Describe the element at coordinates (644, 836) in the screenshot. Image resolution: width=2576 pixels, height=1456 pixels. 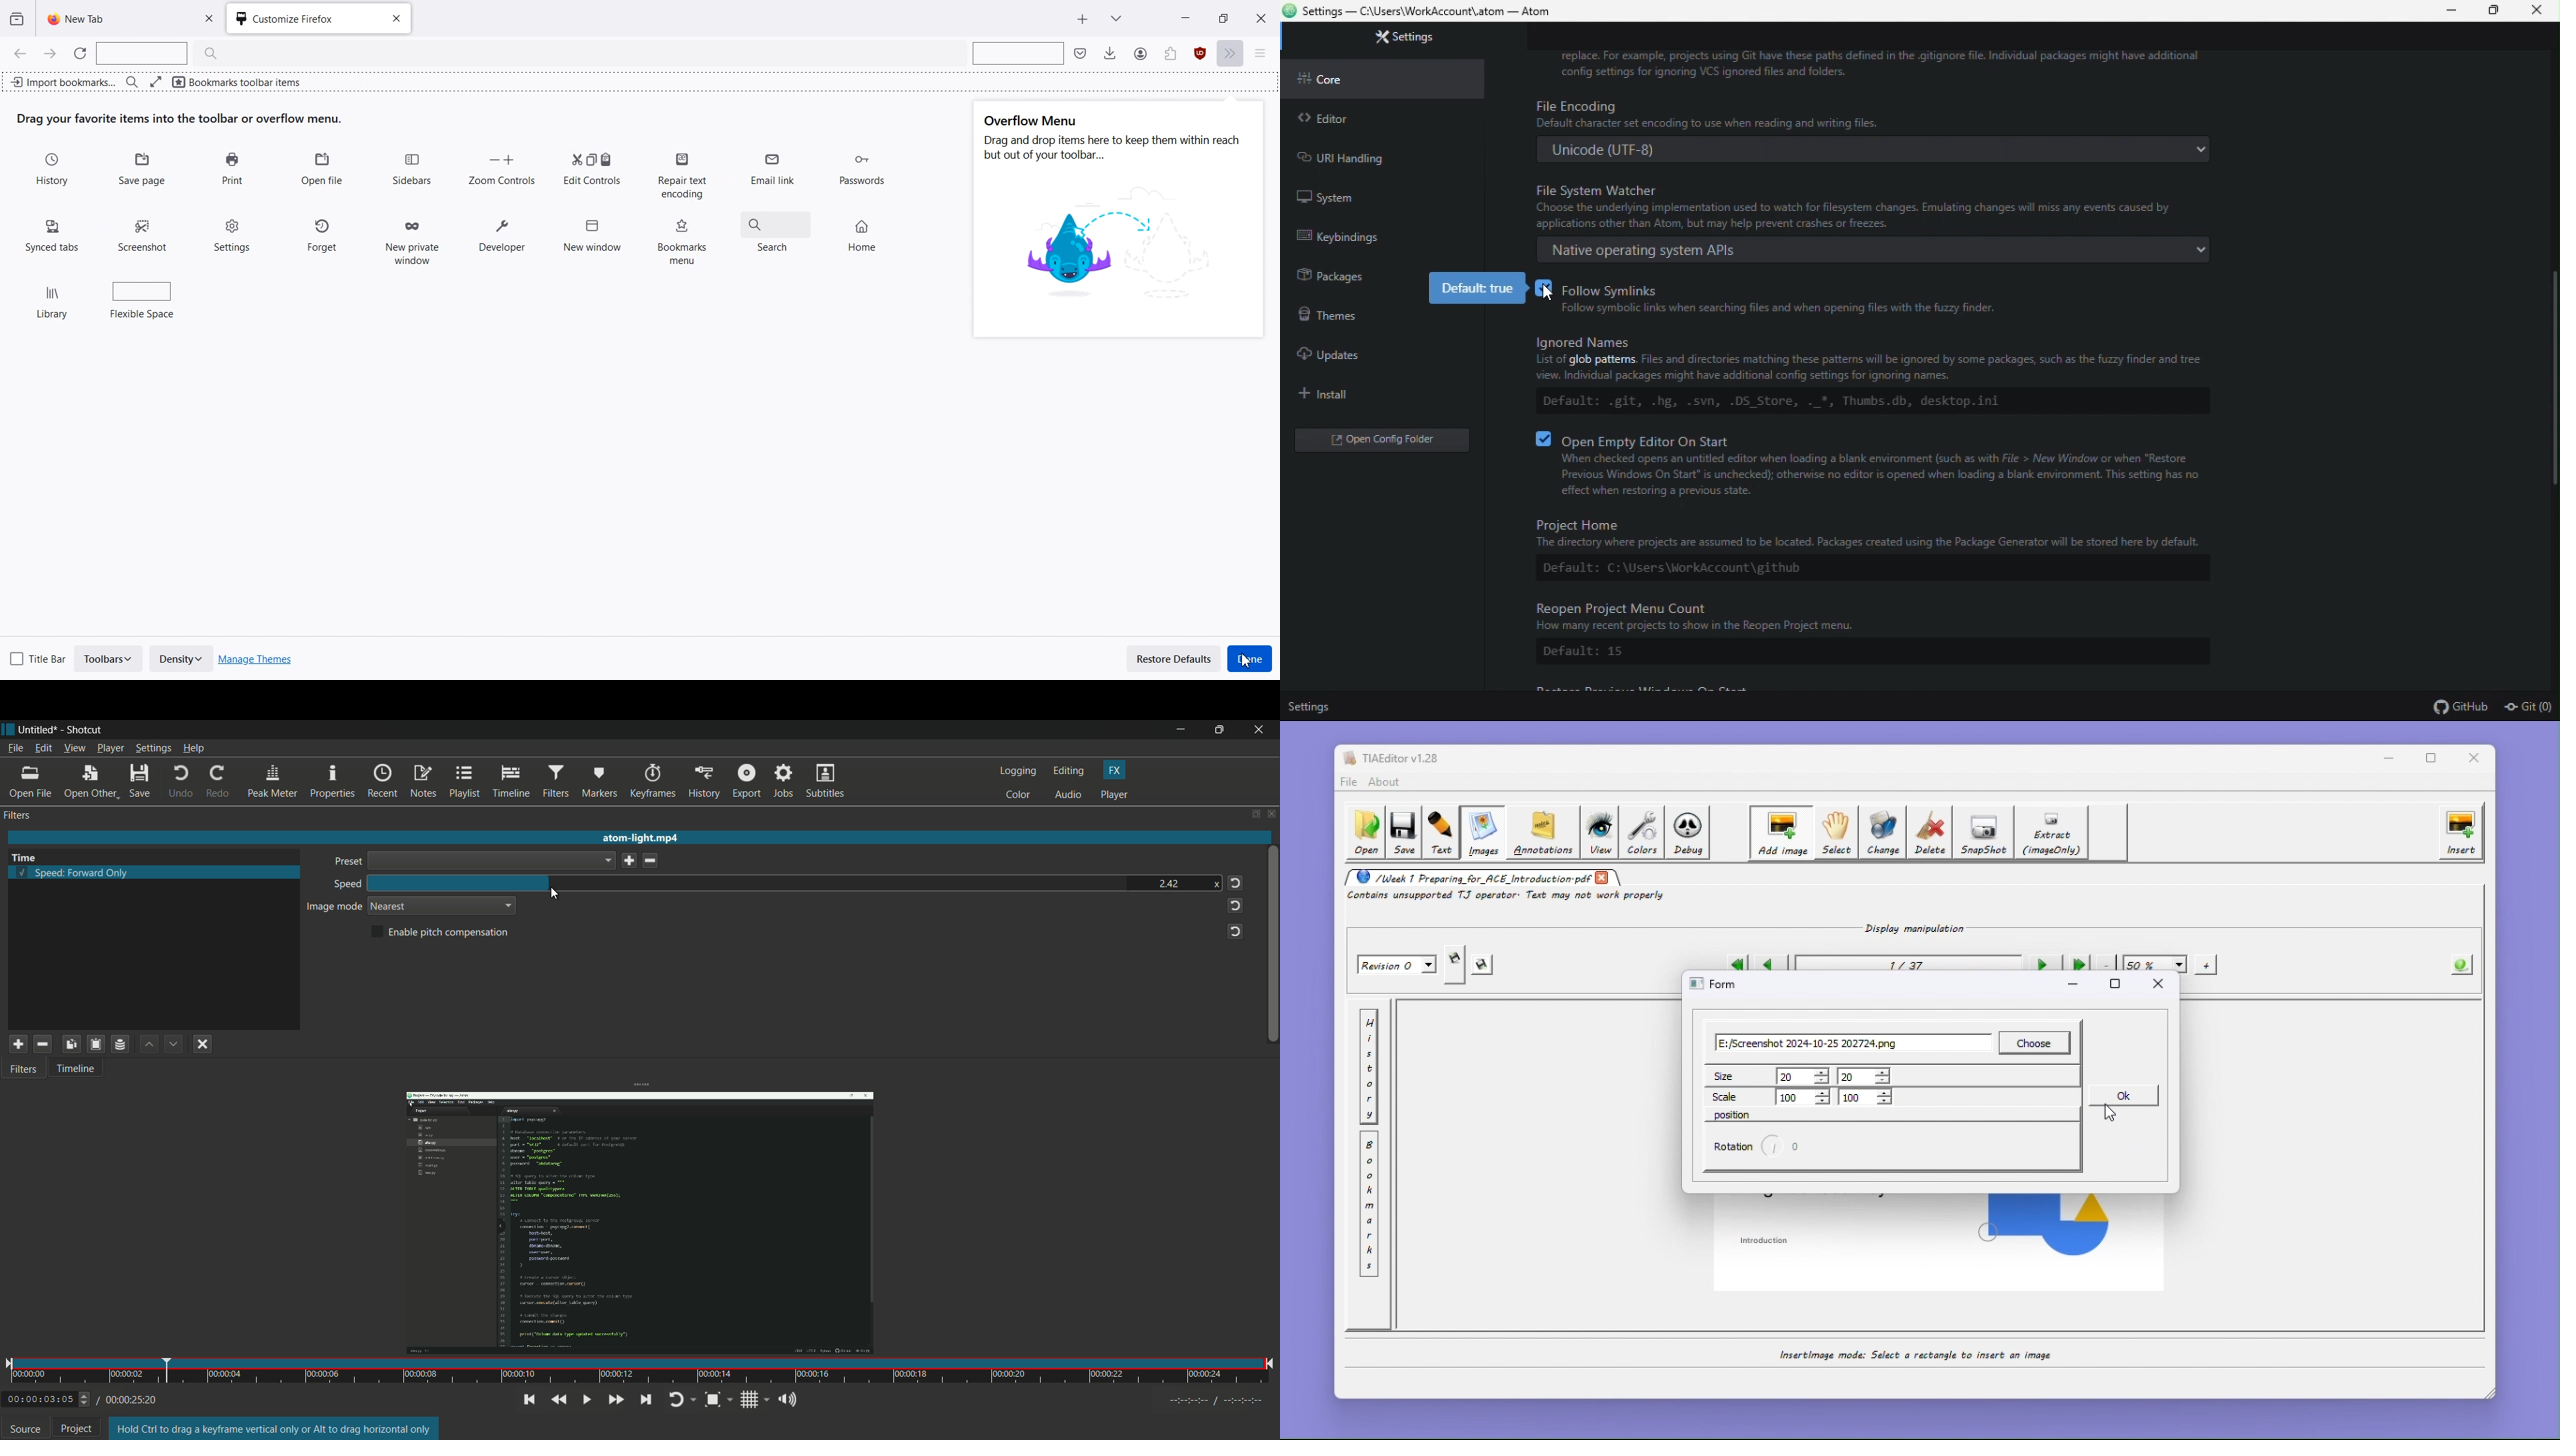
I see `atom-light mp4 (opened file)` at that location.